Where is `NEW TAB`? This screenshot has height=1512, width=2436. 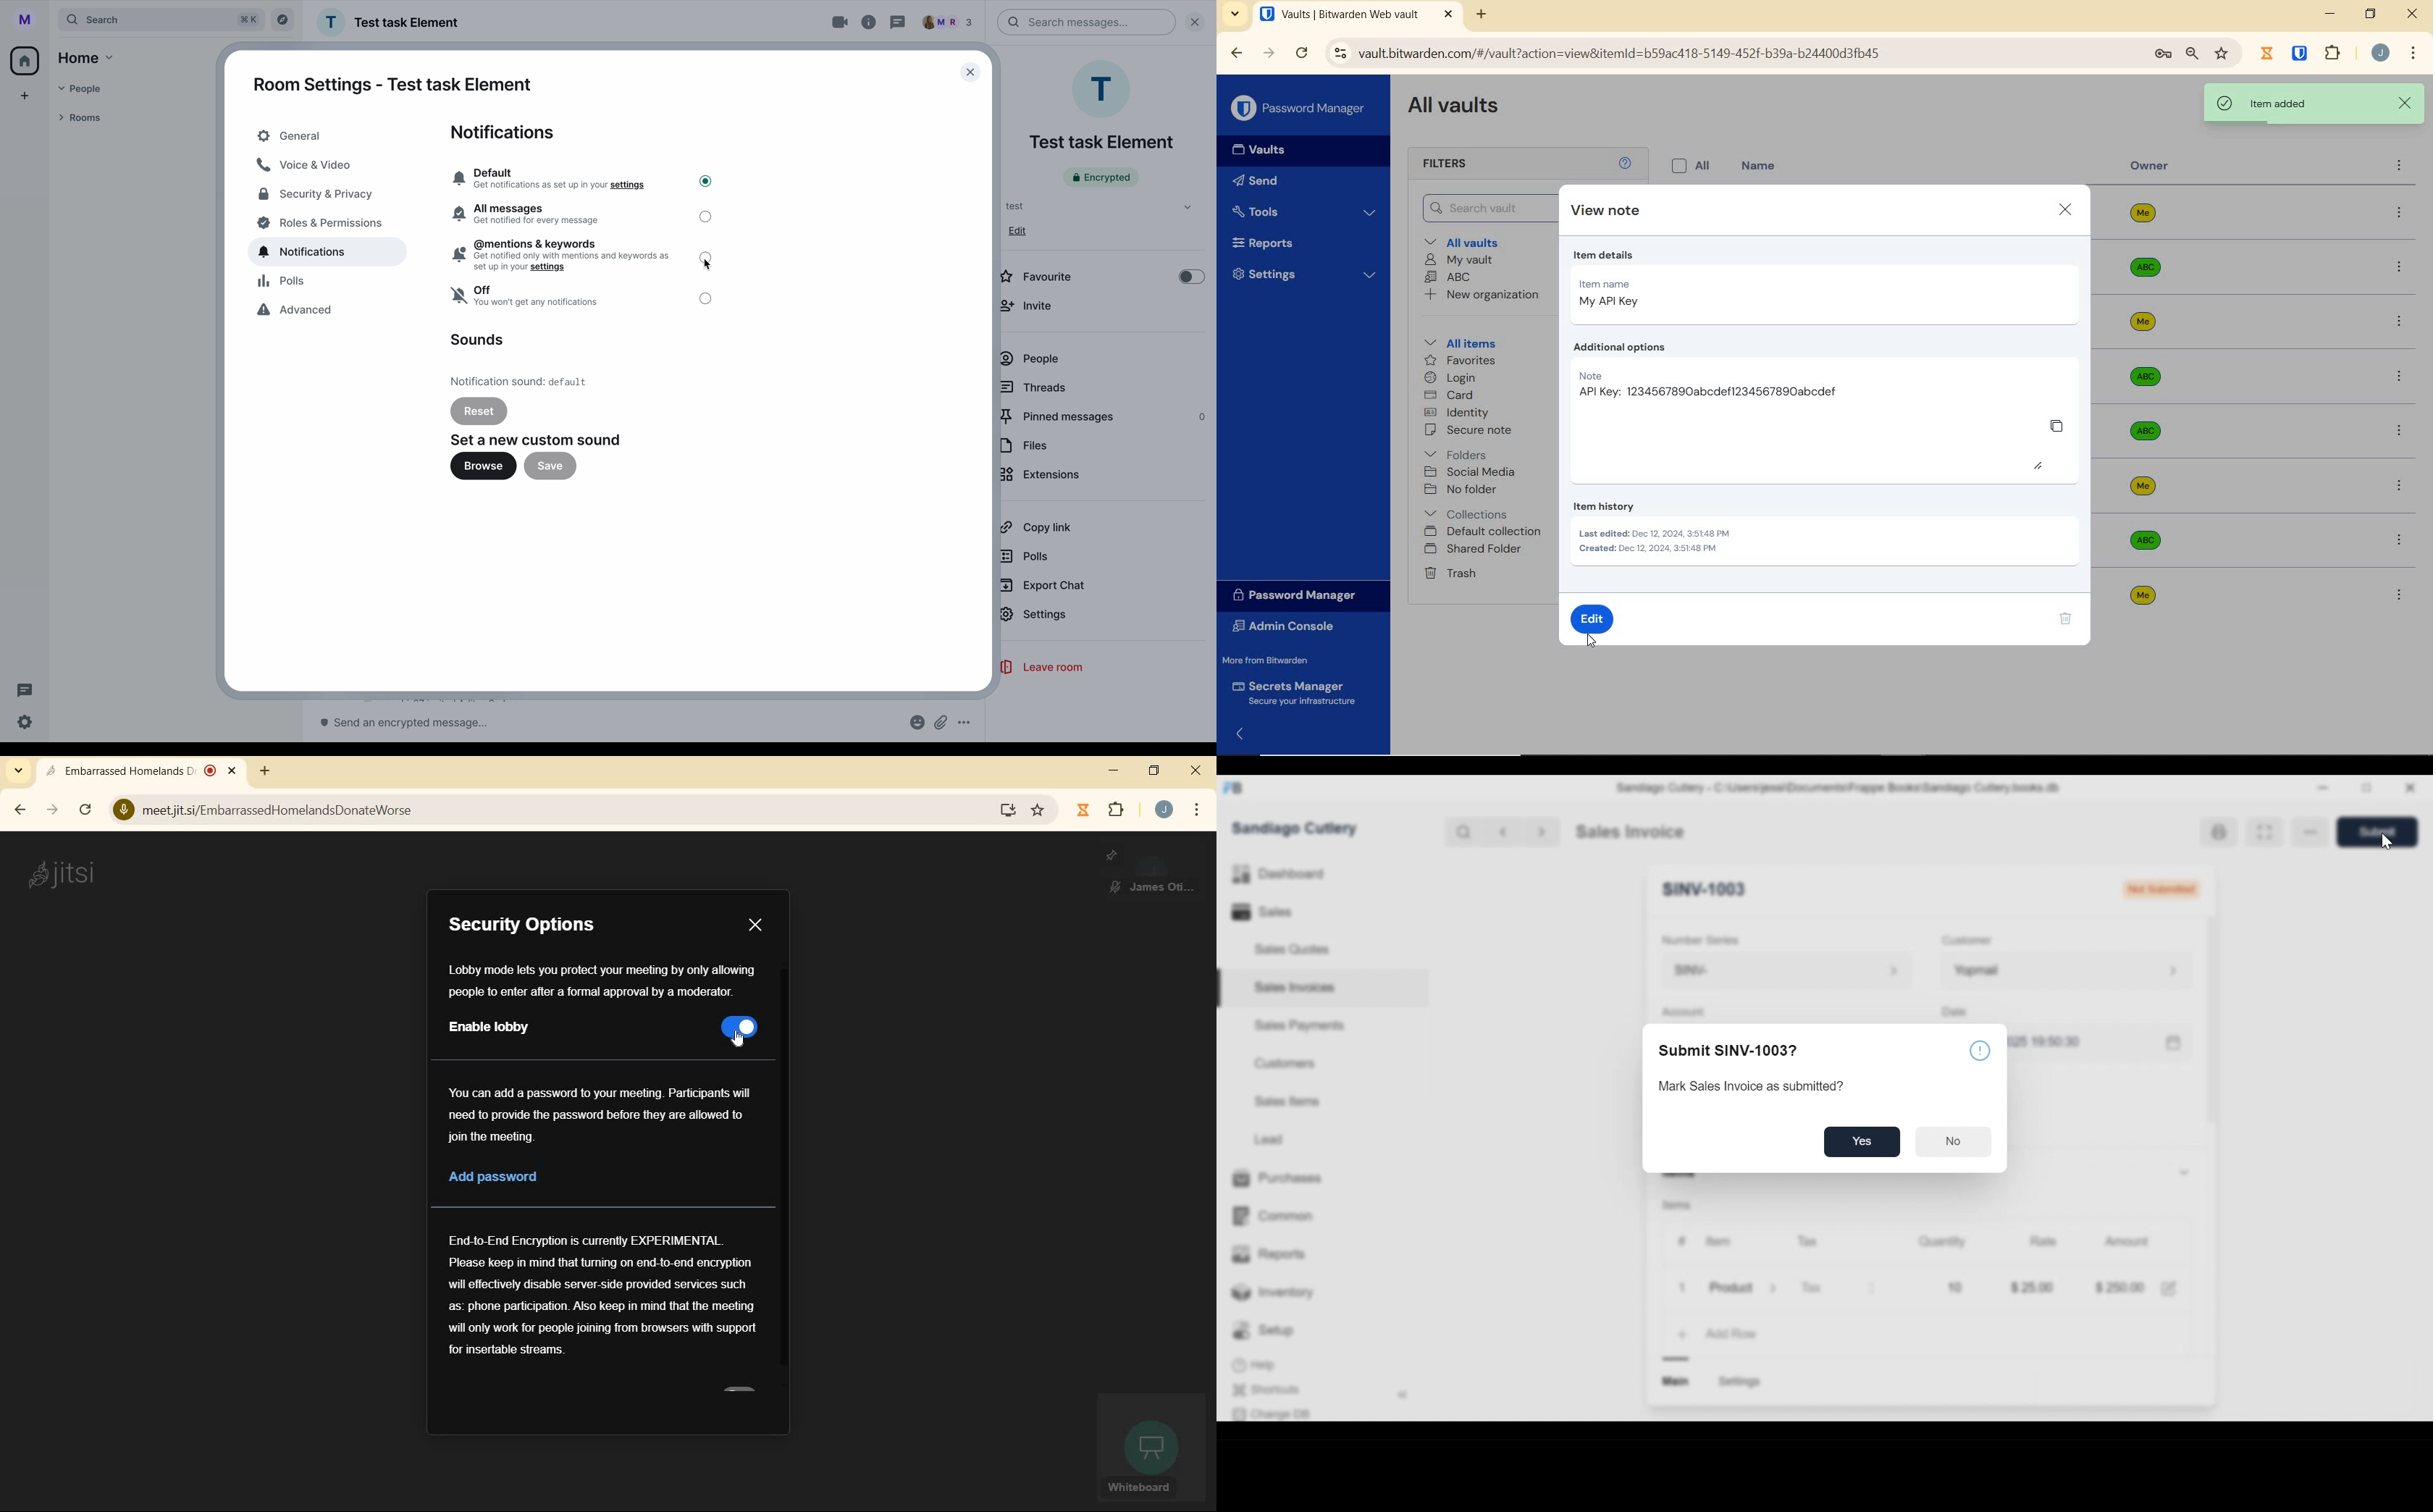 NEW TAB is located at coordinates (1483, 14).